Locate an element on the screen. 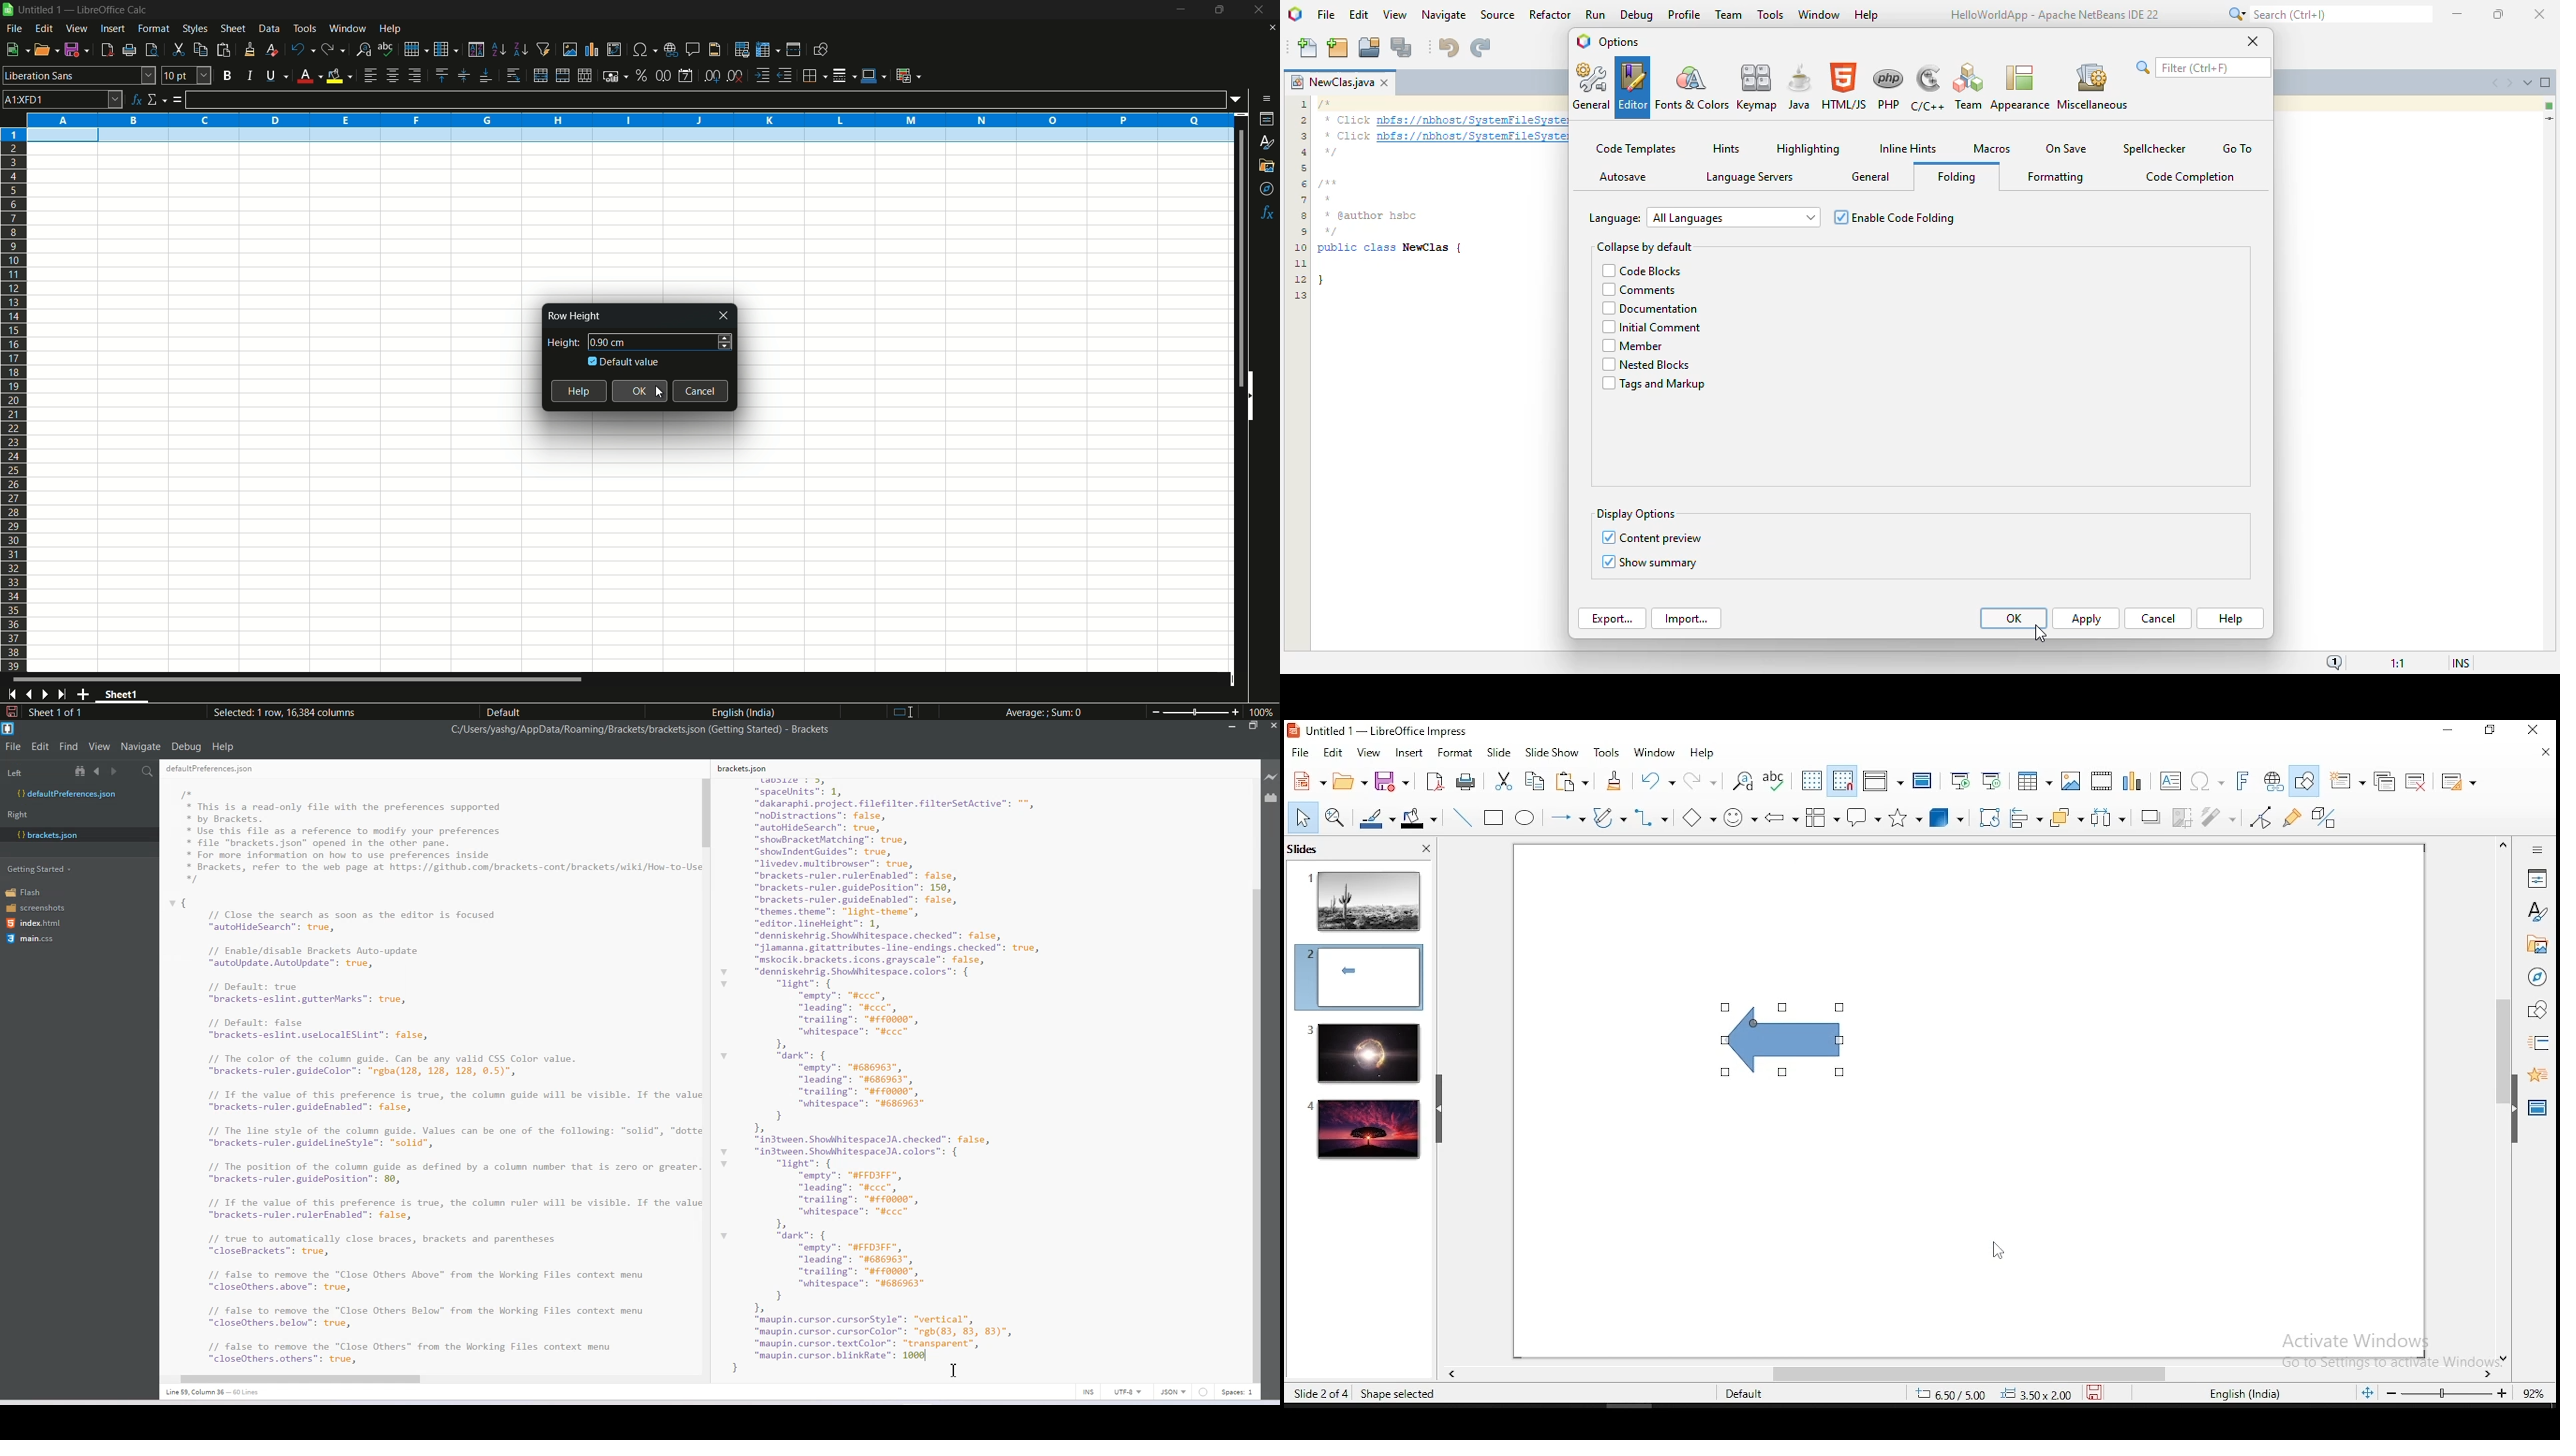 This screenshot has height=1456, width=2576. cancel is located at coordinates (701, 391).